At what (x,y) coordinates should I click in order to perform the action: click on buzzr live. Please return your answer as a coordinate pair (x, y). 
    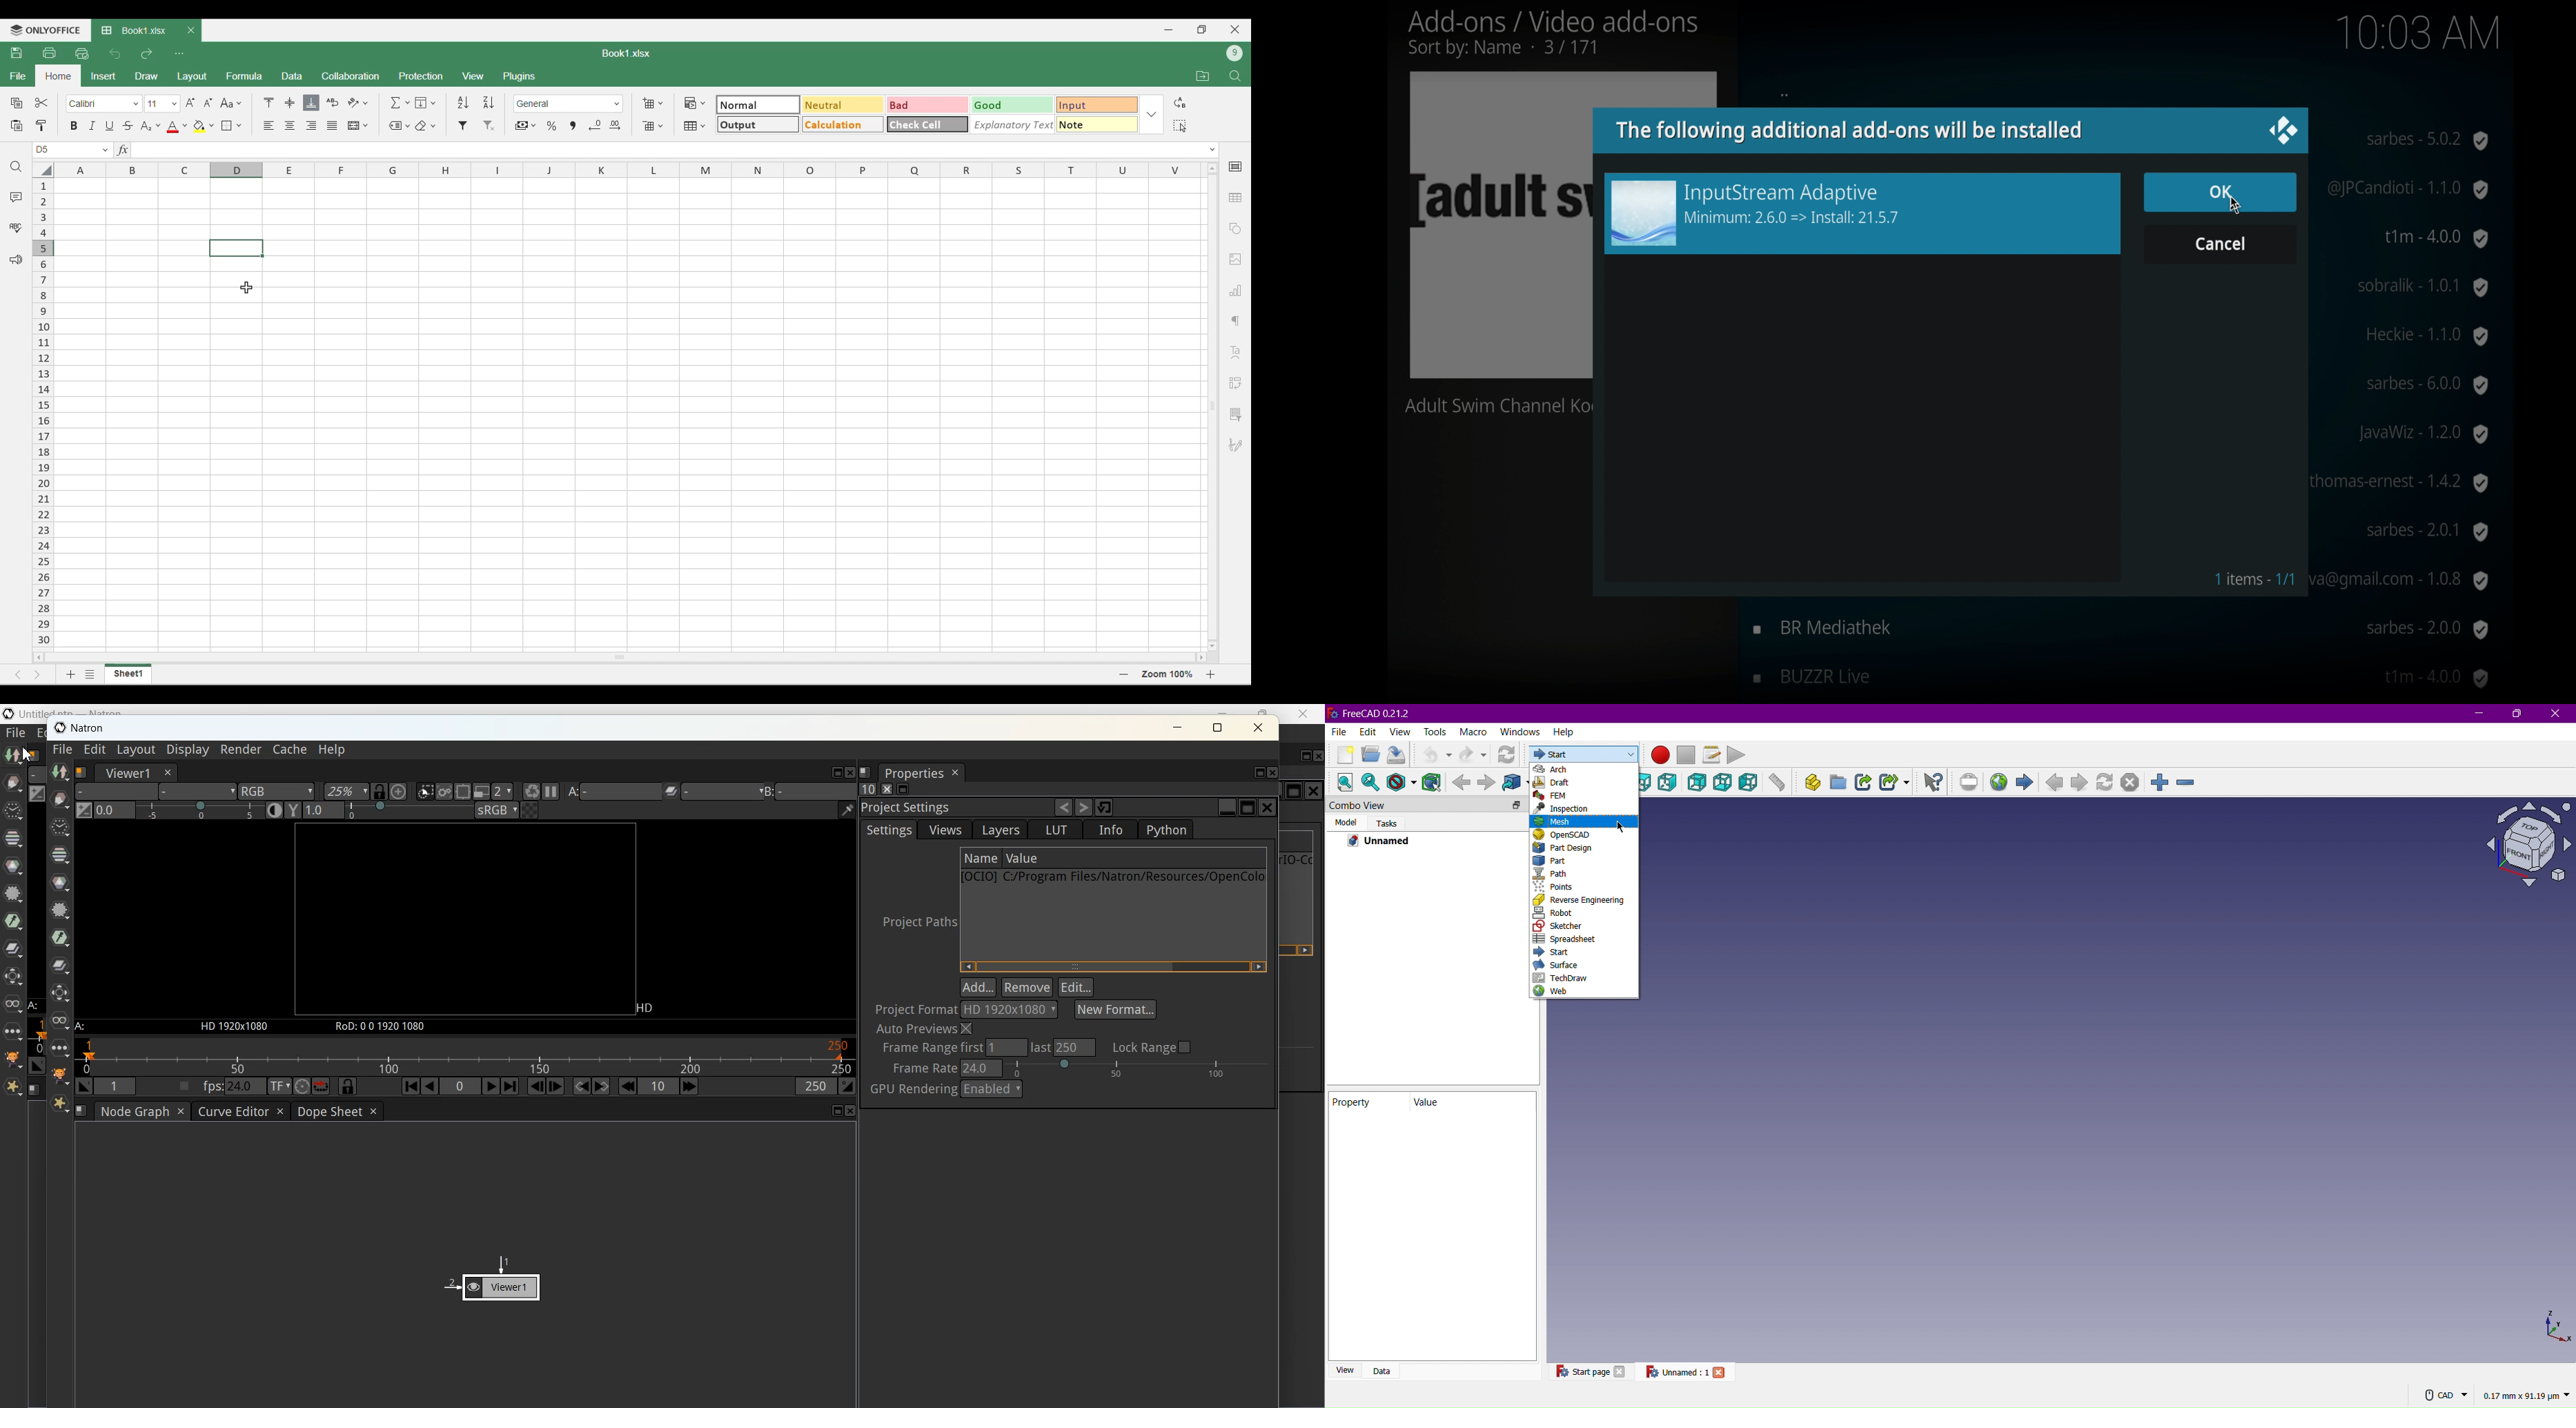
    Looking at the image, I should click on (2122, 679).